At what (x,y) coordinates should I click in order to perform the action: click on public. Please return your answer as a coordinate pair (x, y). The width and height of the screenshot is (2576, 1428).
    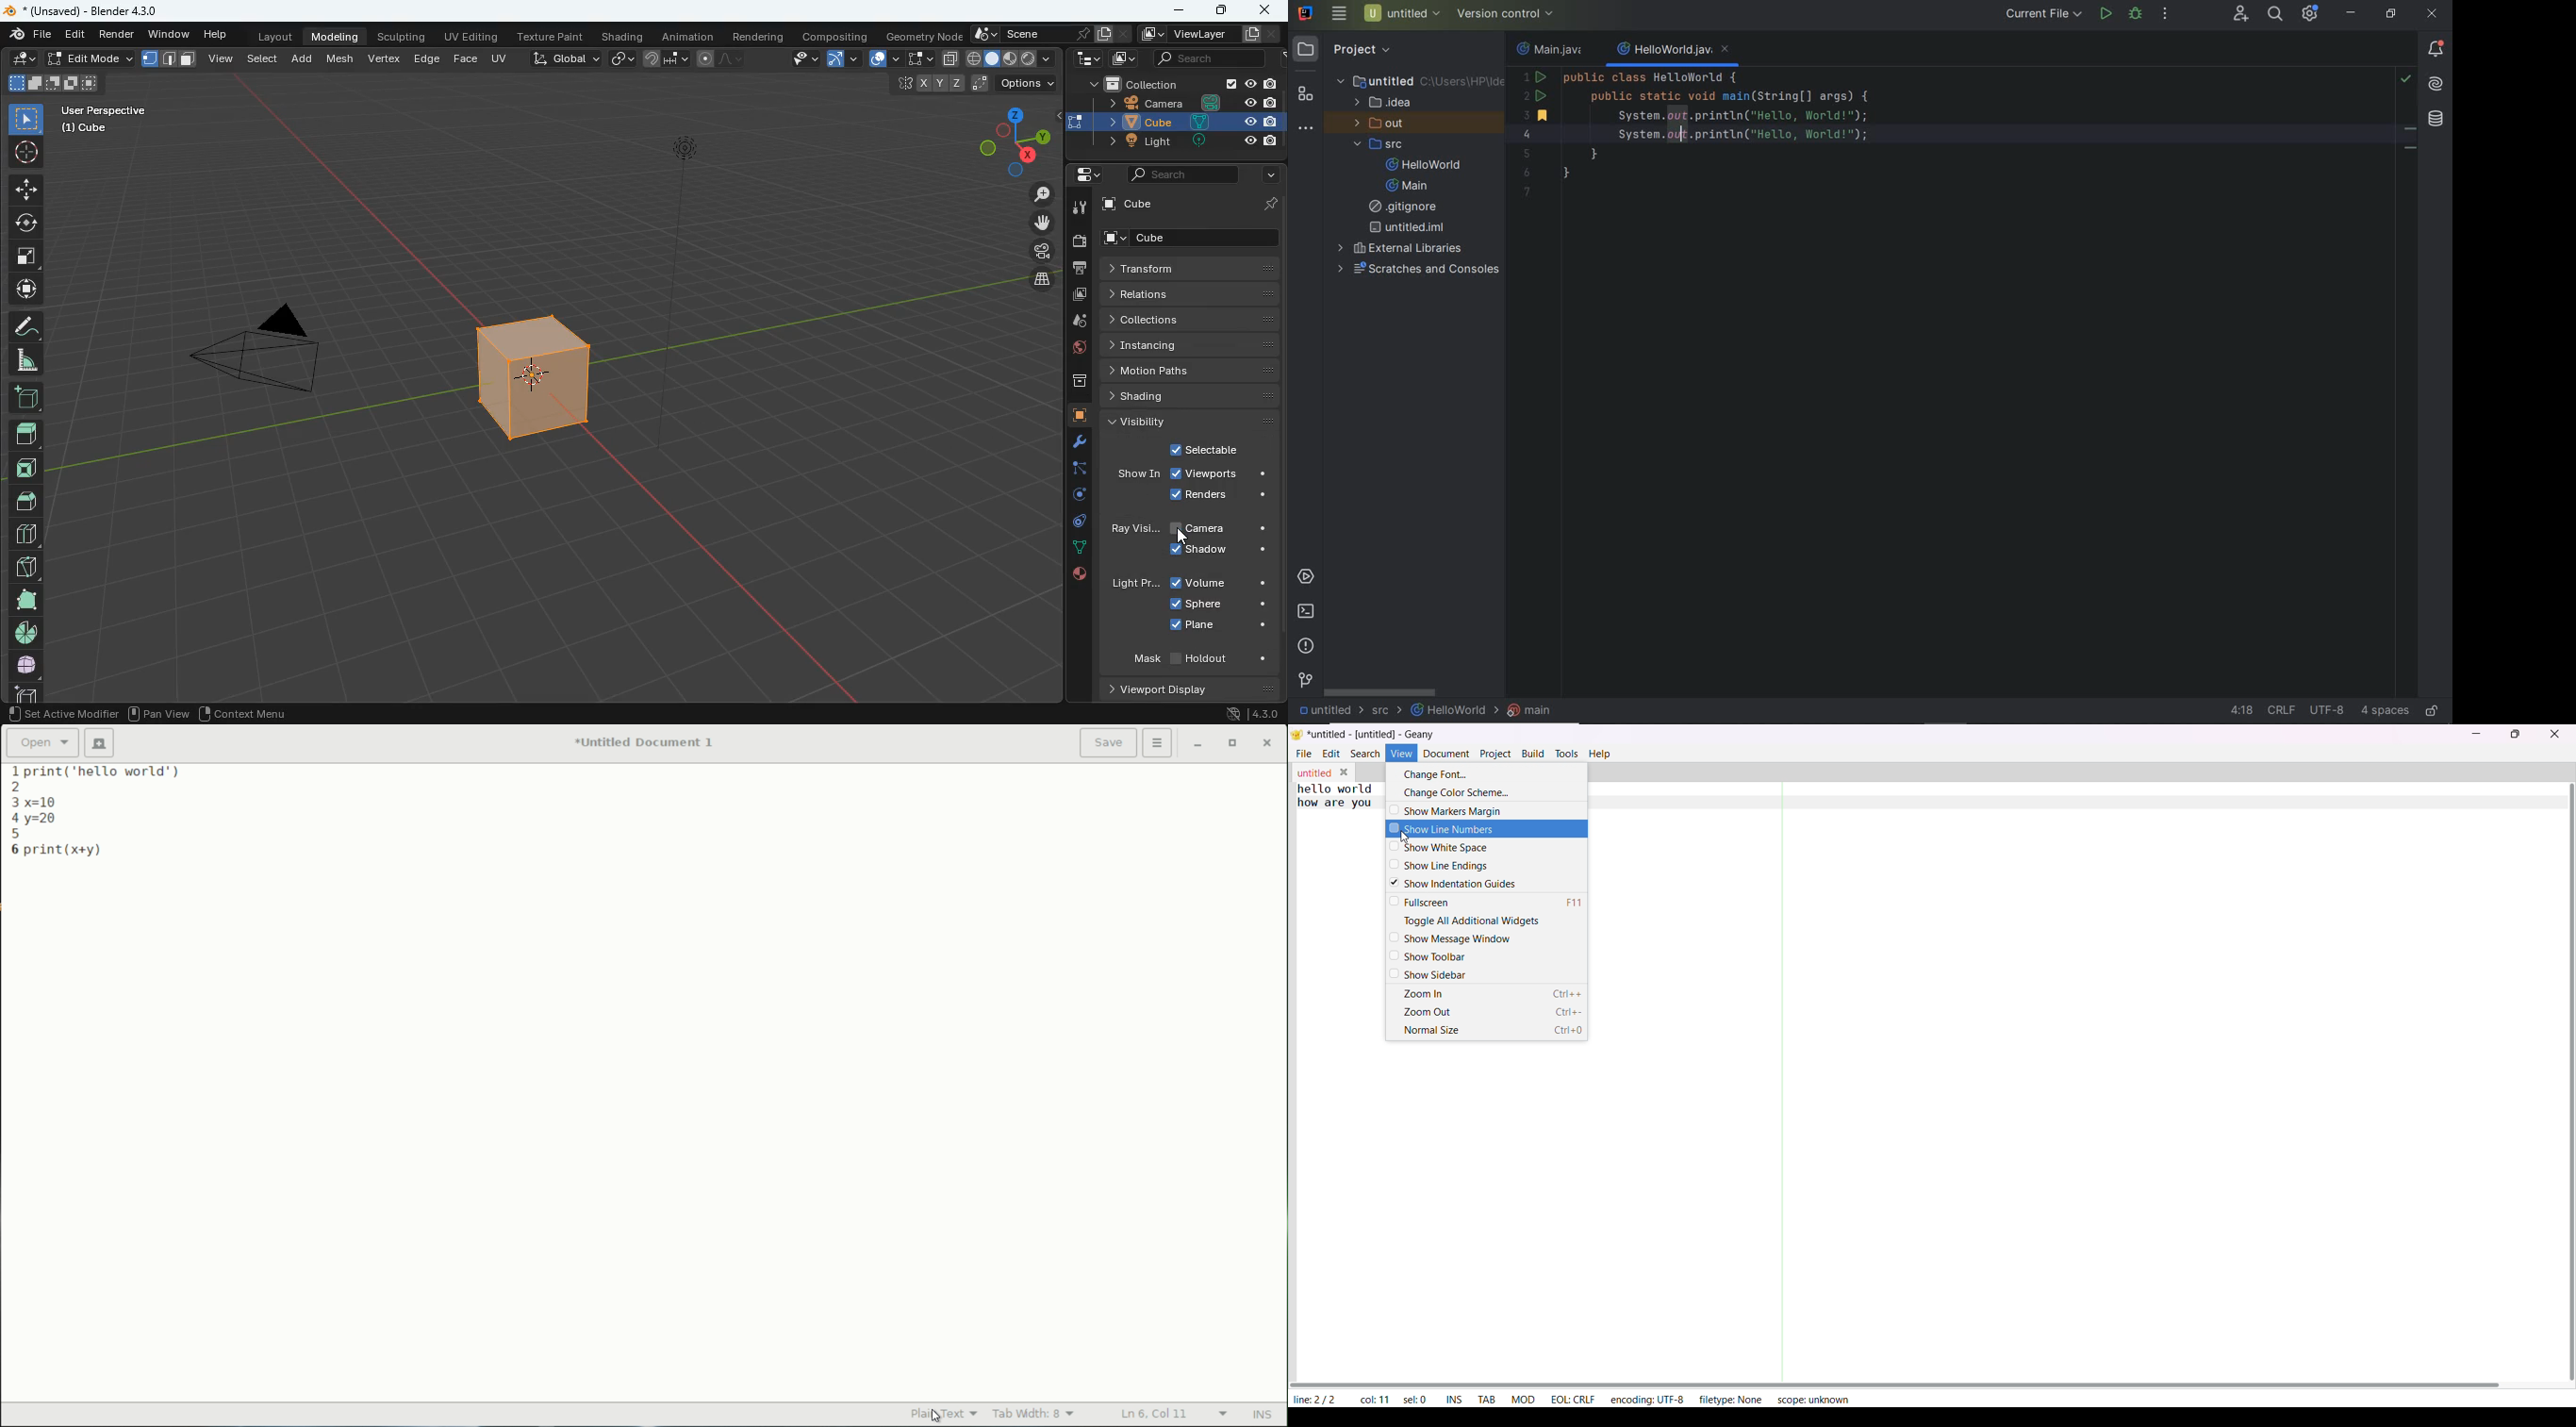
    Looking at the image, I should click on (1078, 573).